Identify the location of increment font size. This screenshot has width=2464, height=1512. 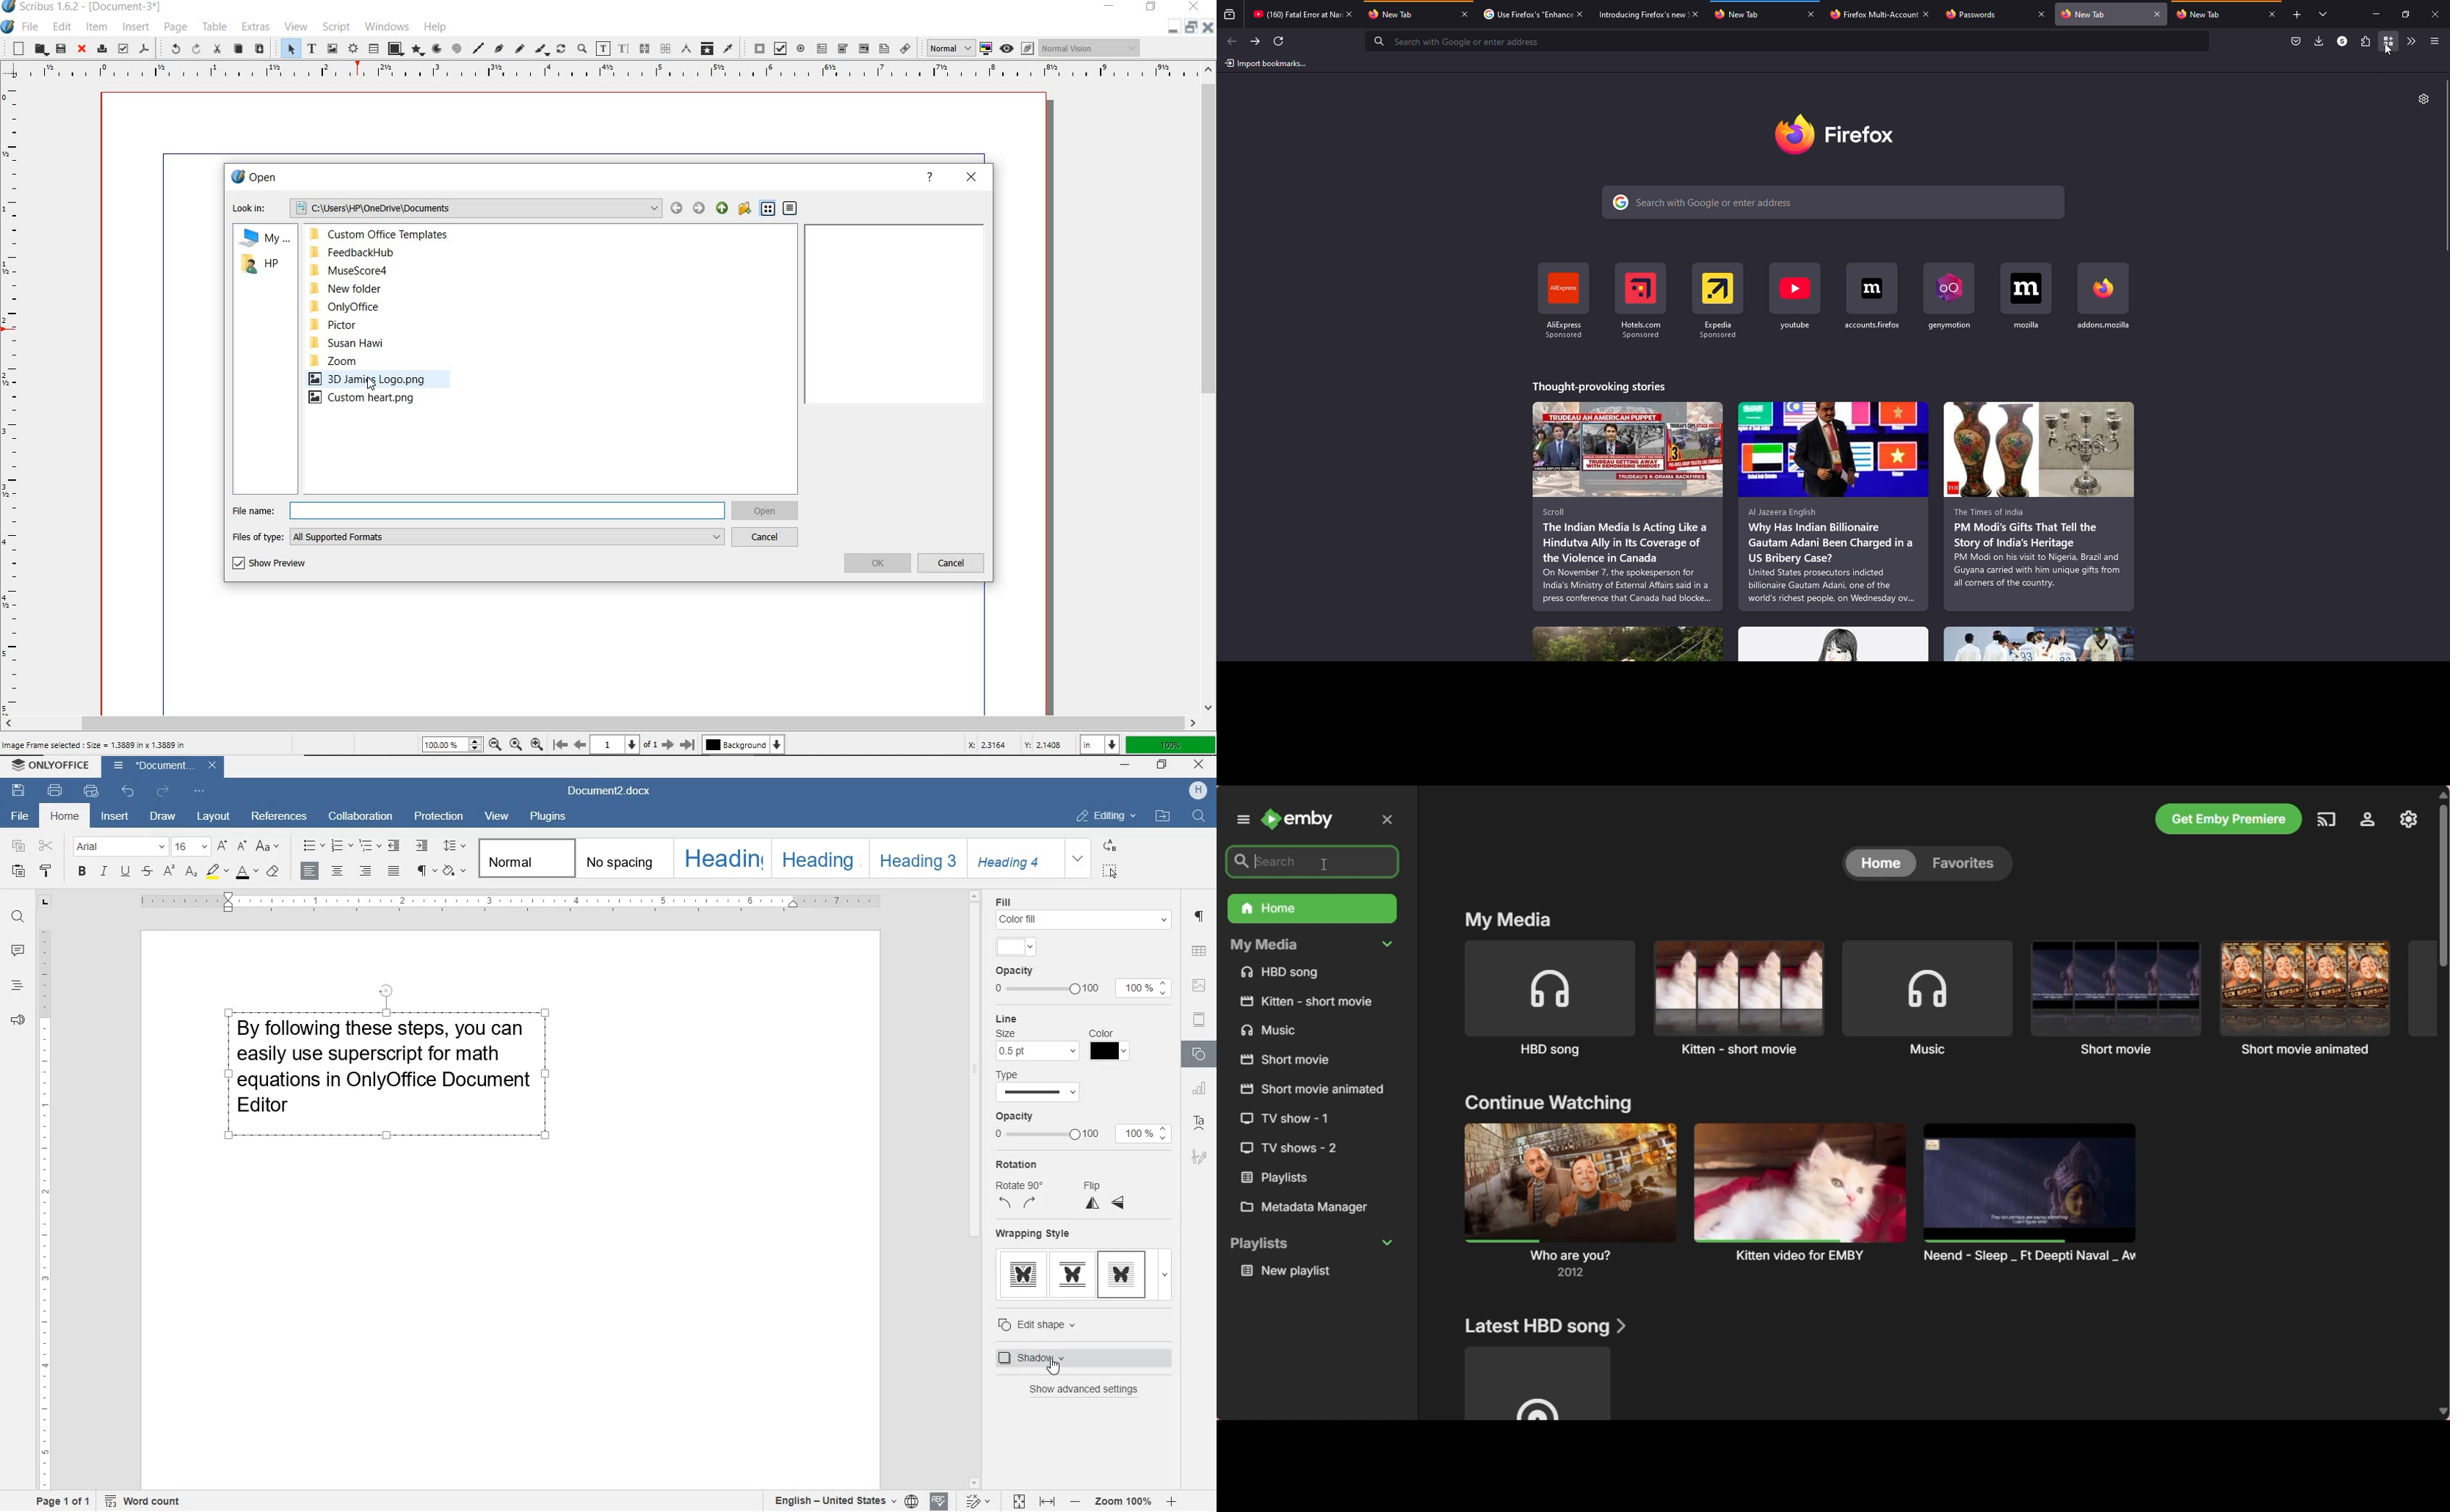
(221, 847).